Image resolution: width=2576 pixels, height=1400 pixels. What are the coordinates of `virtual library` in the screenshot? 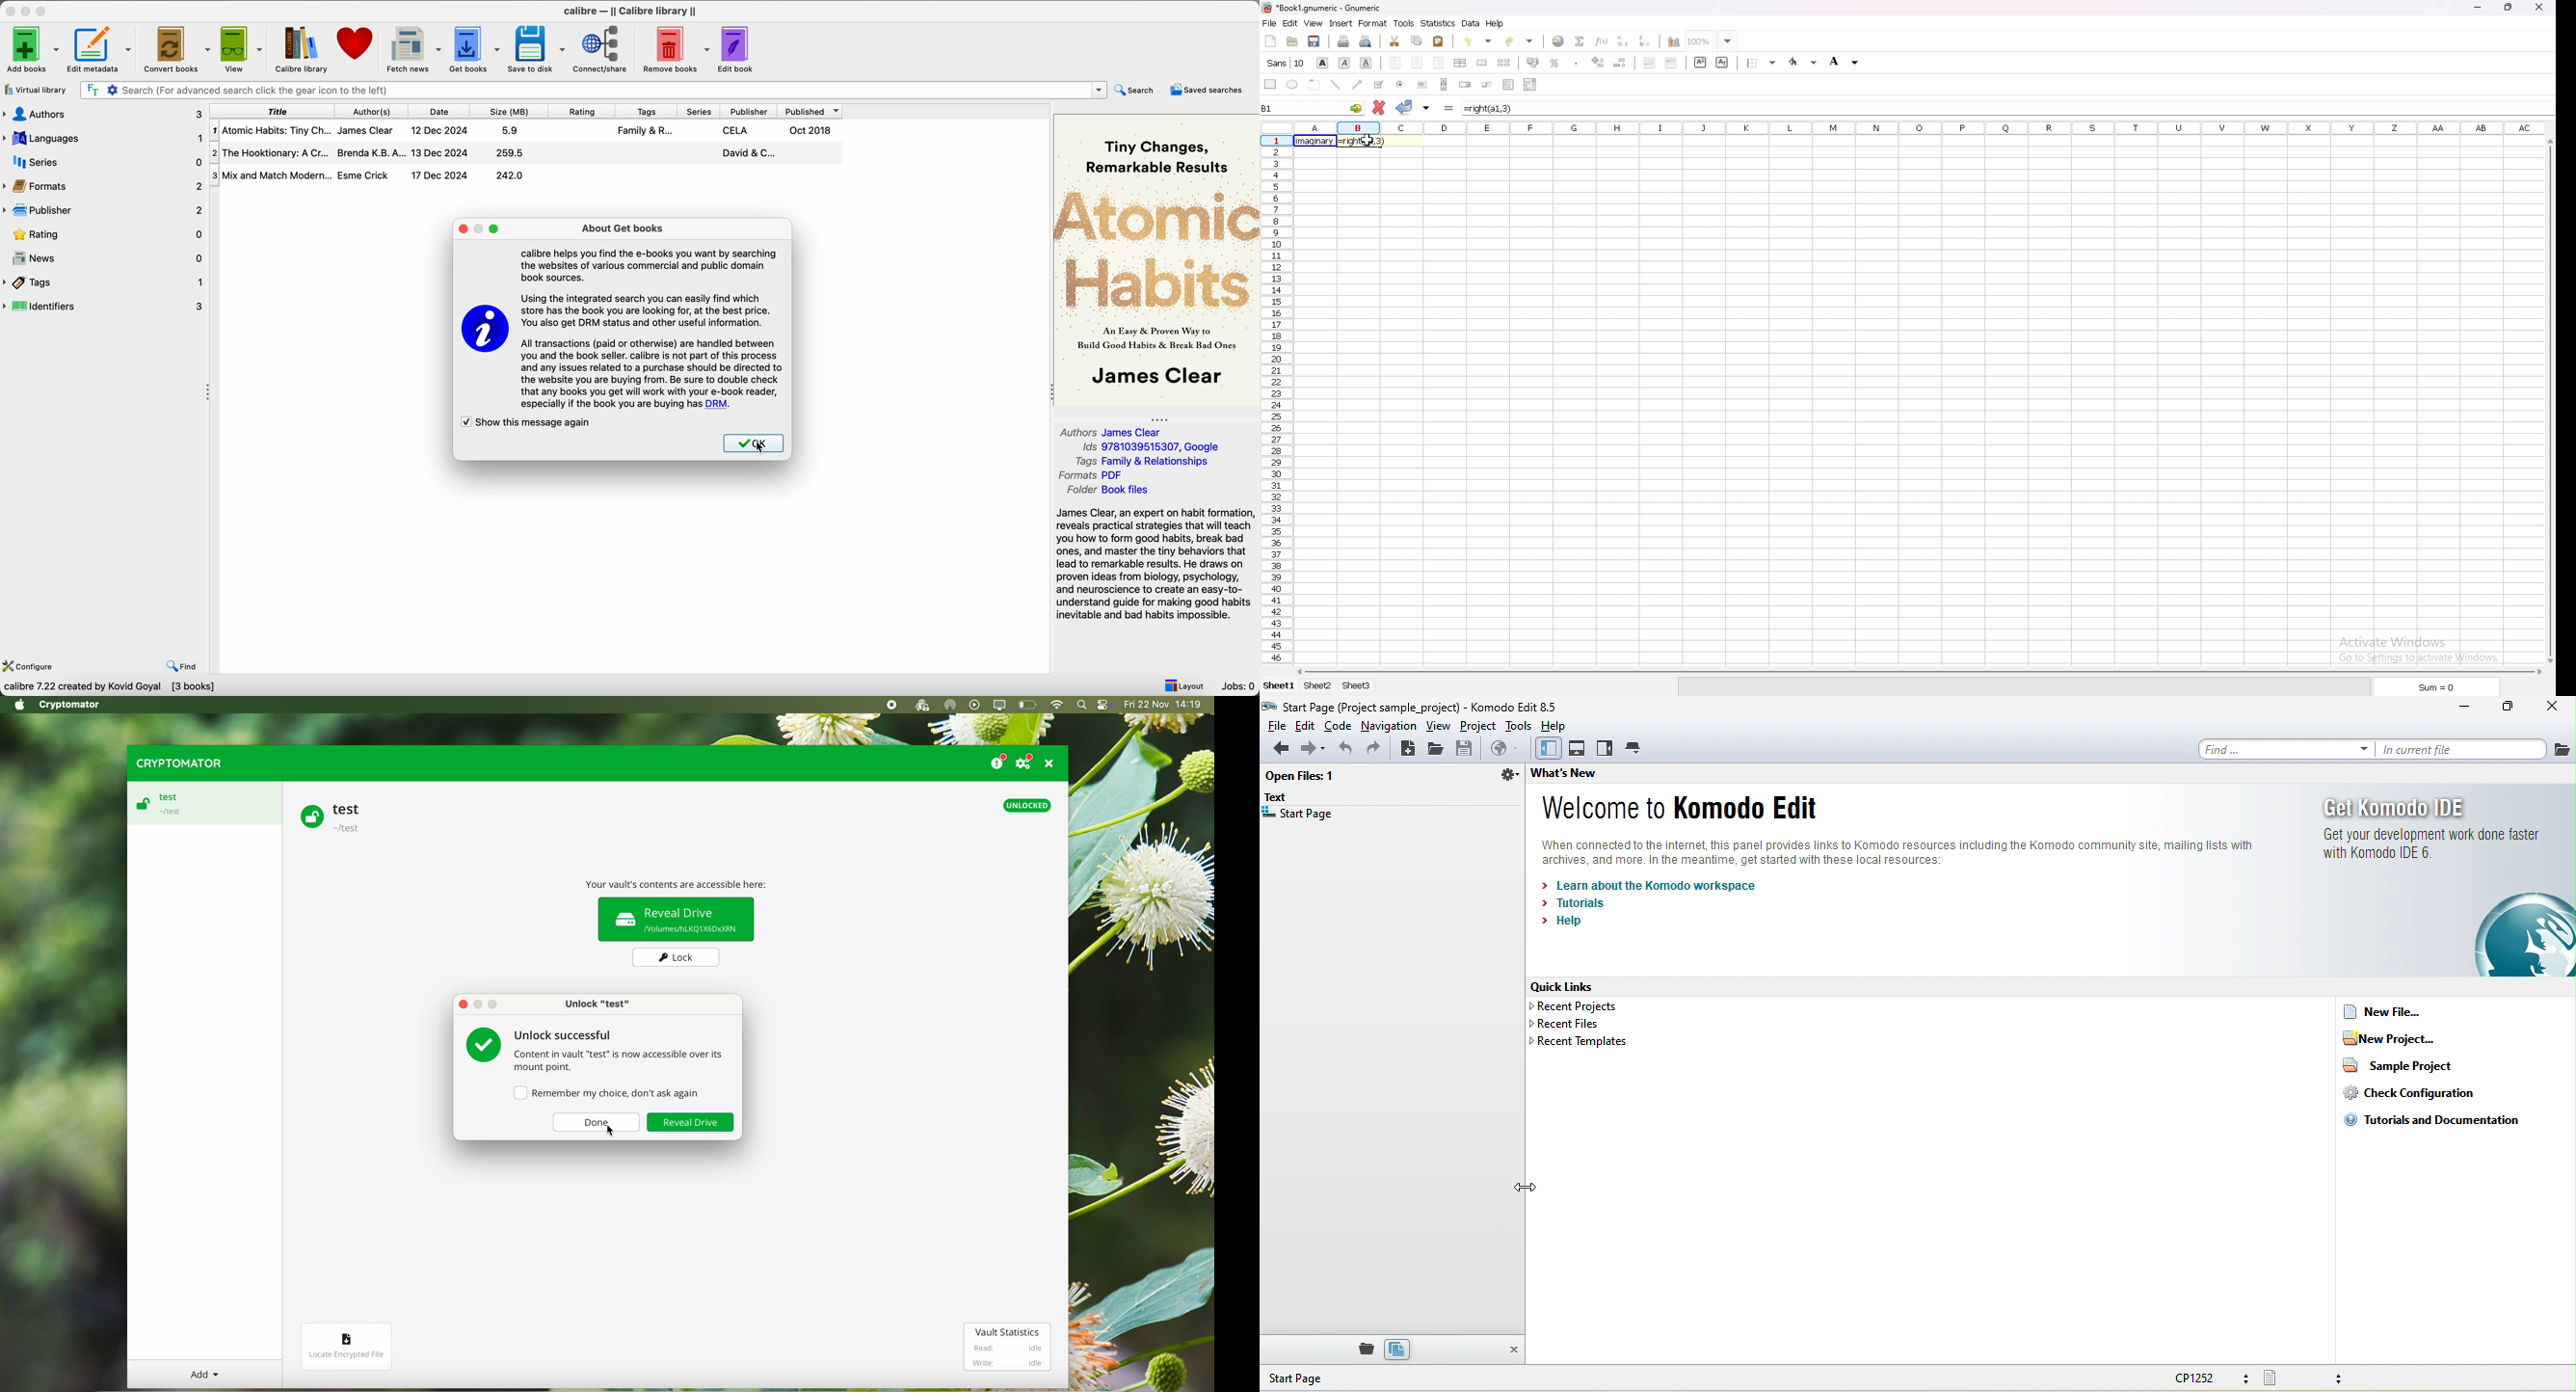 It's located at (35, 90).